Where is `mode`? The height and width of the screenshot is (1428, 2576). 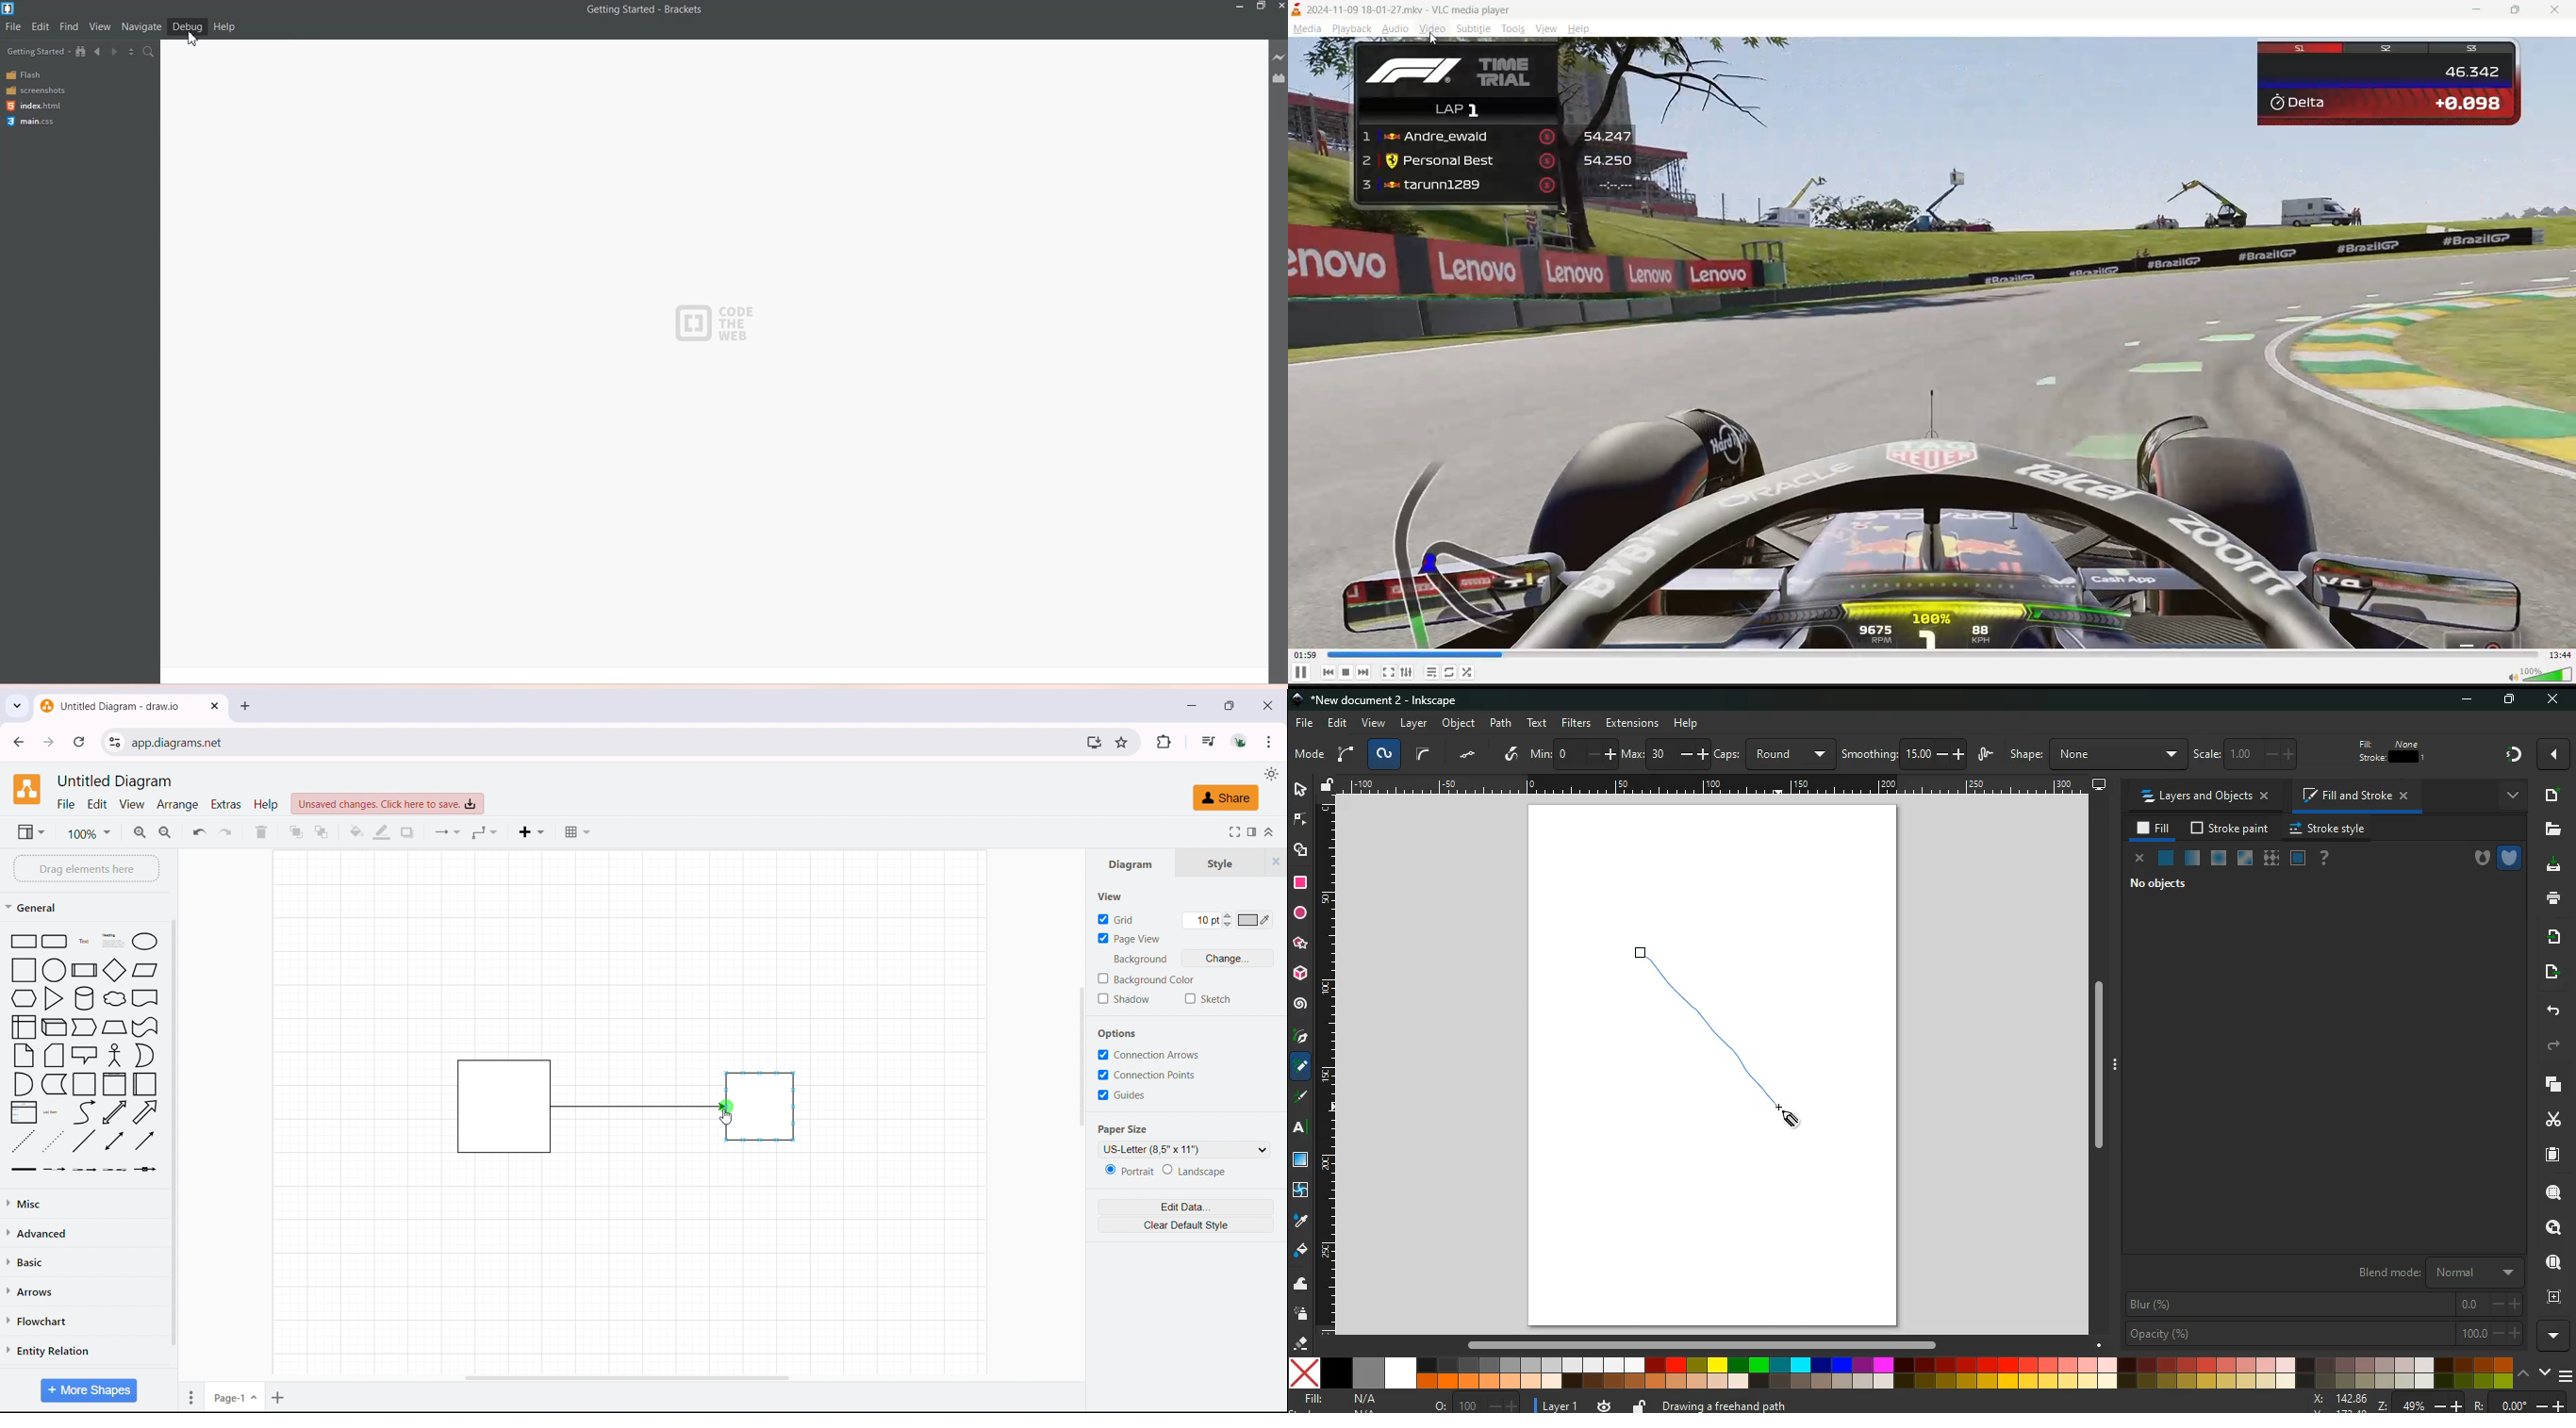
mode is located at coordinates (1310, 756).